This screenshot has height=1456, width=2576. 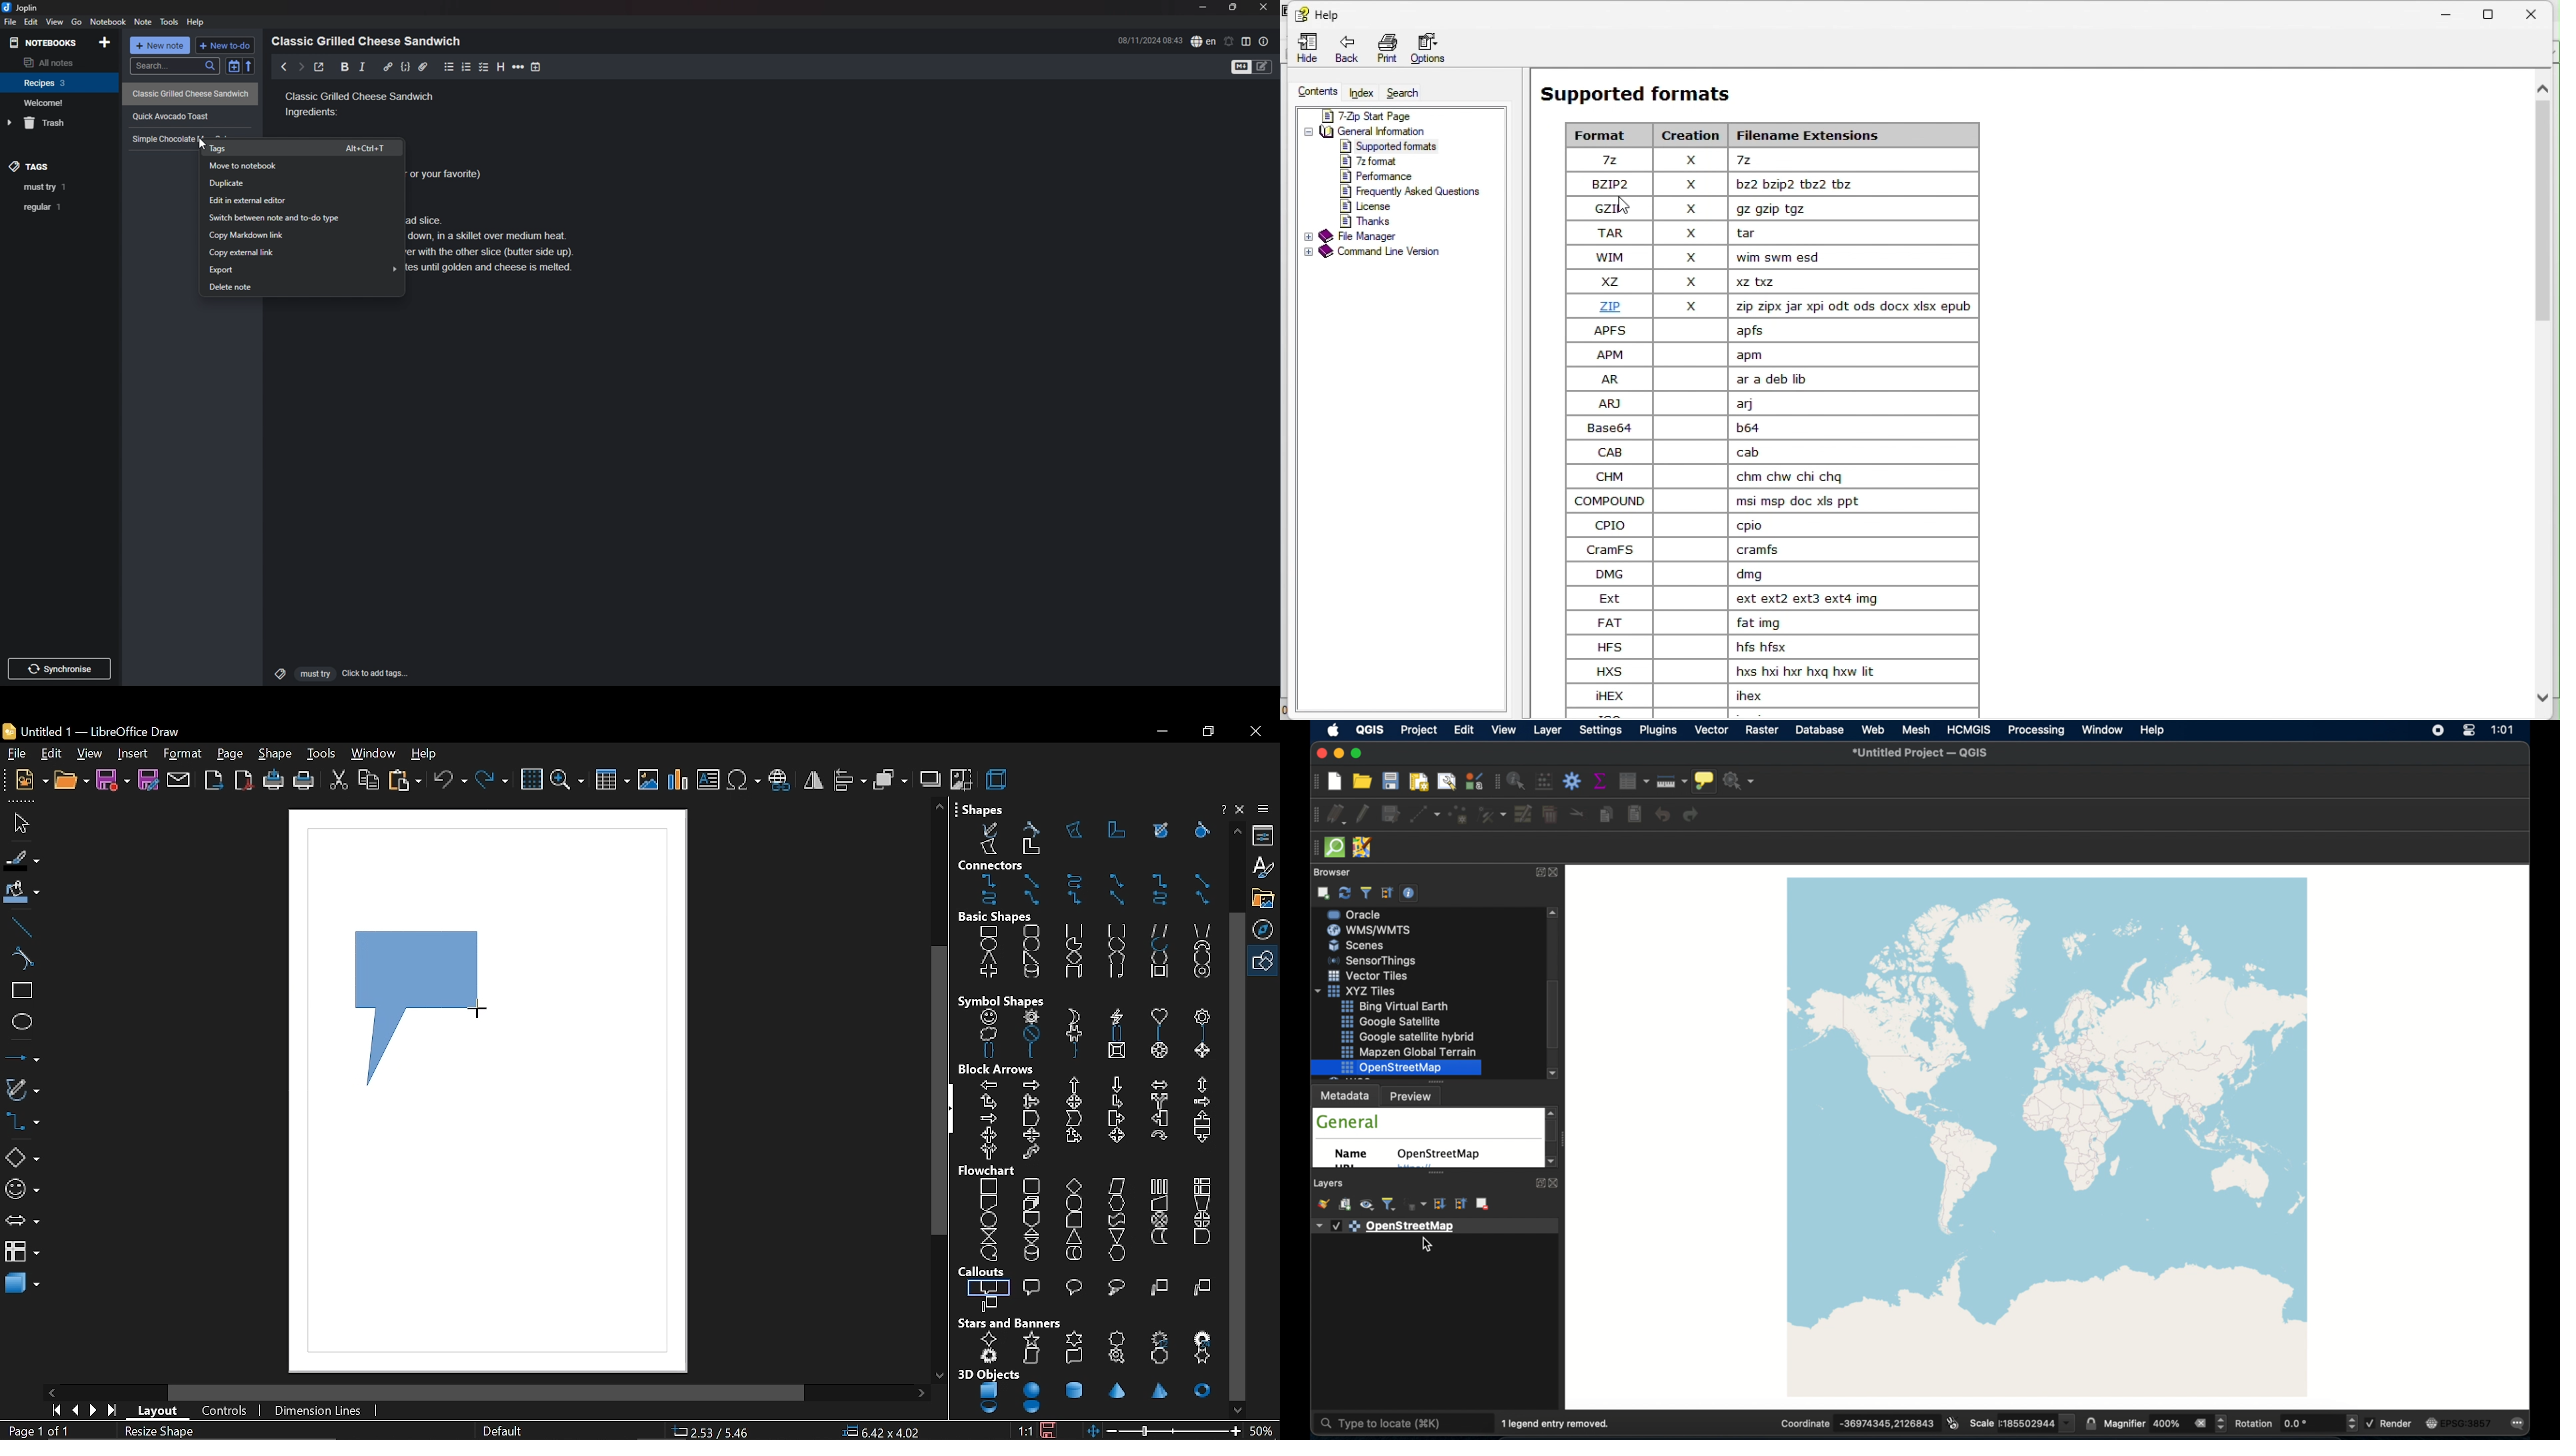 What do you see at coordinates (223, 1412) in the screenshot?
I see `controls` at bounding box center [223, 1412].